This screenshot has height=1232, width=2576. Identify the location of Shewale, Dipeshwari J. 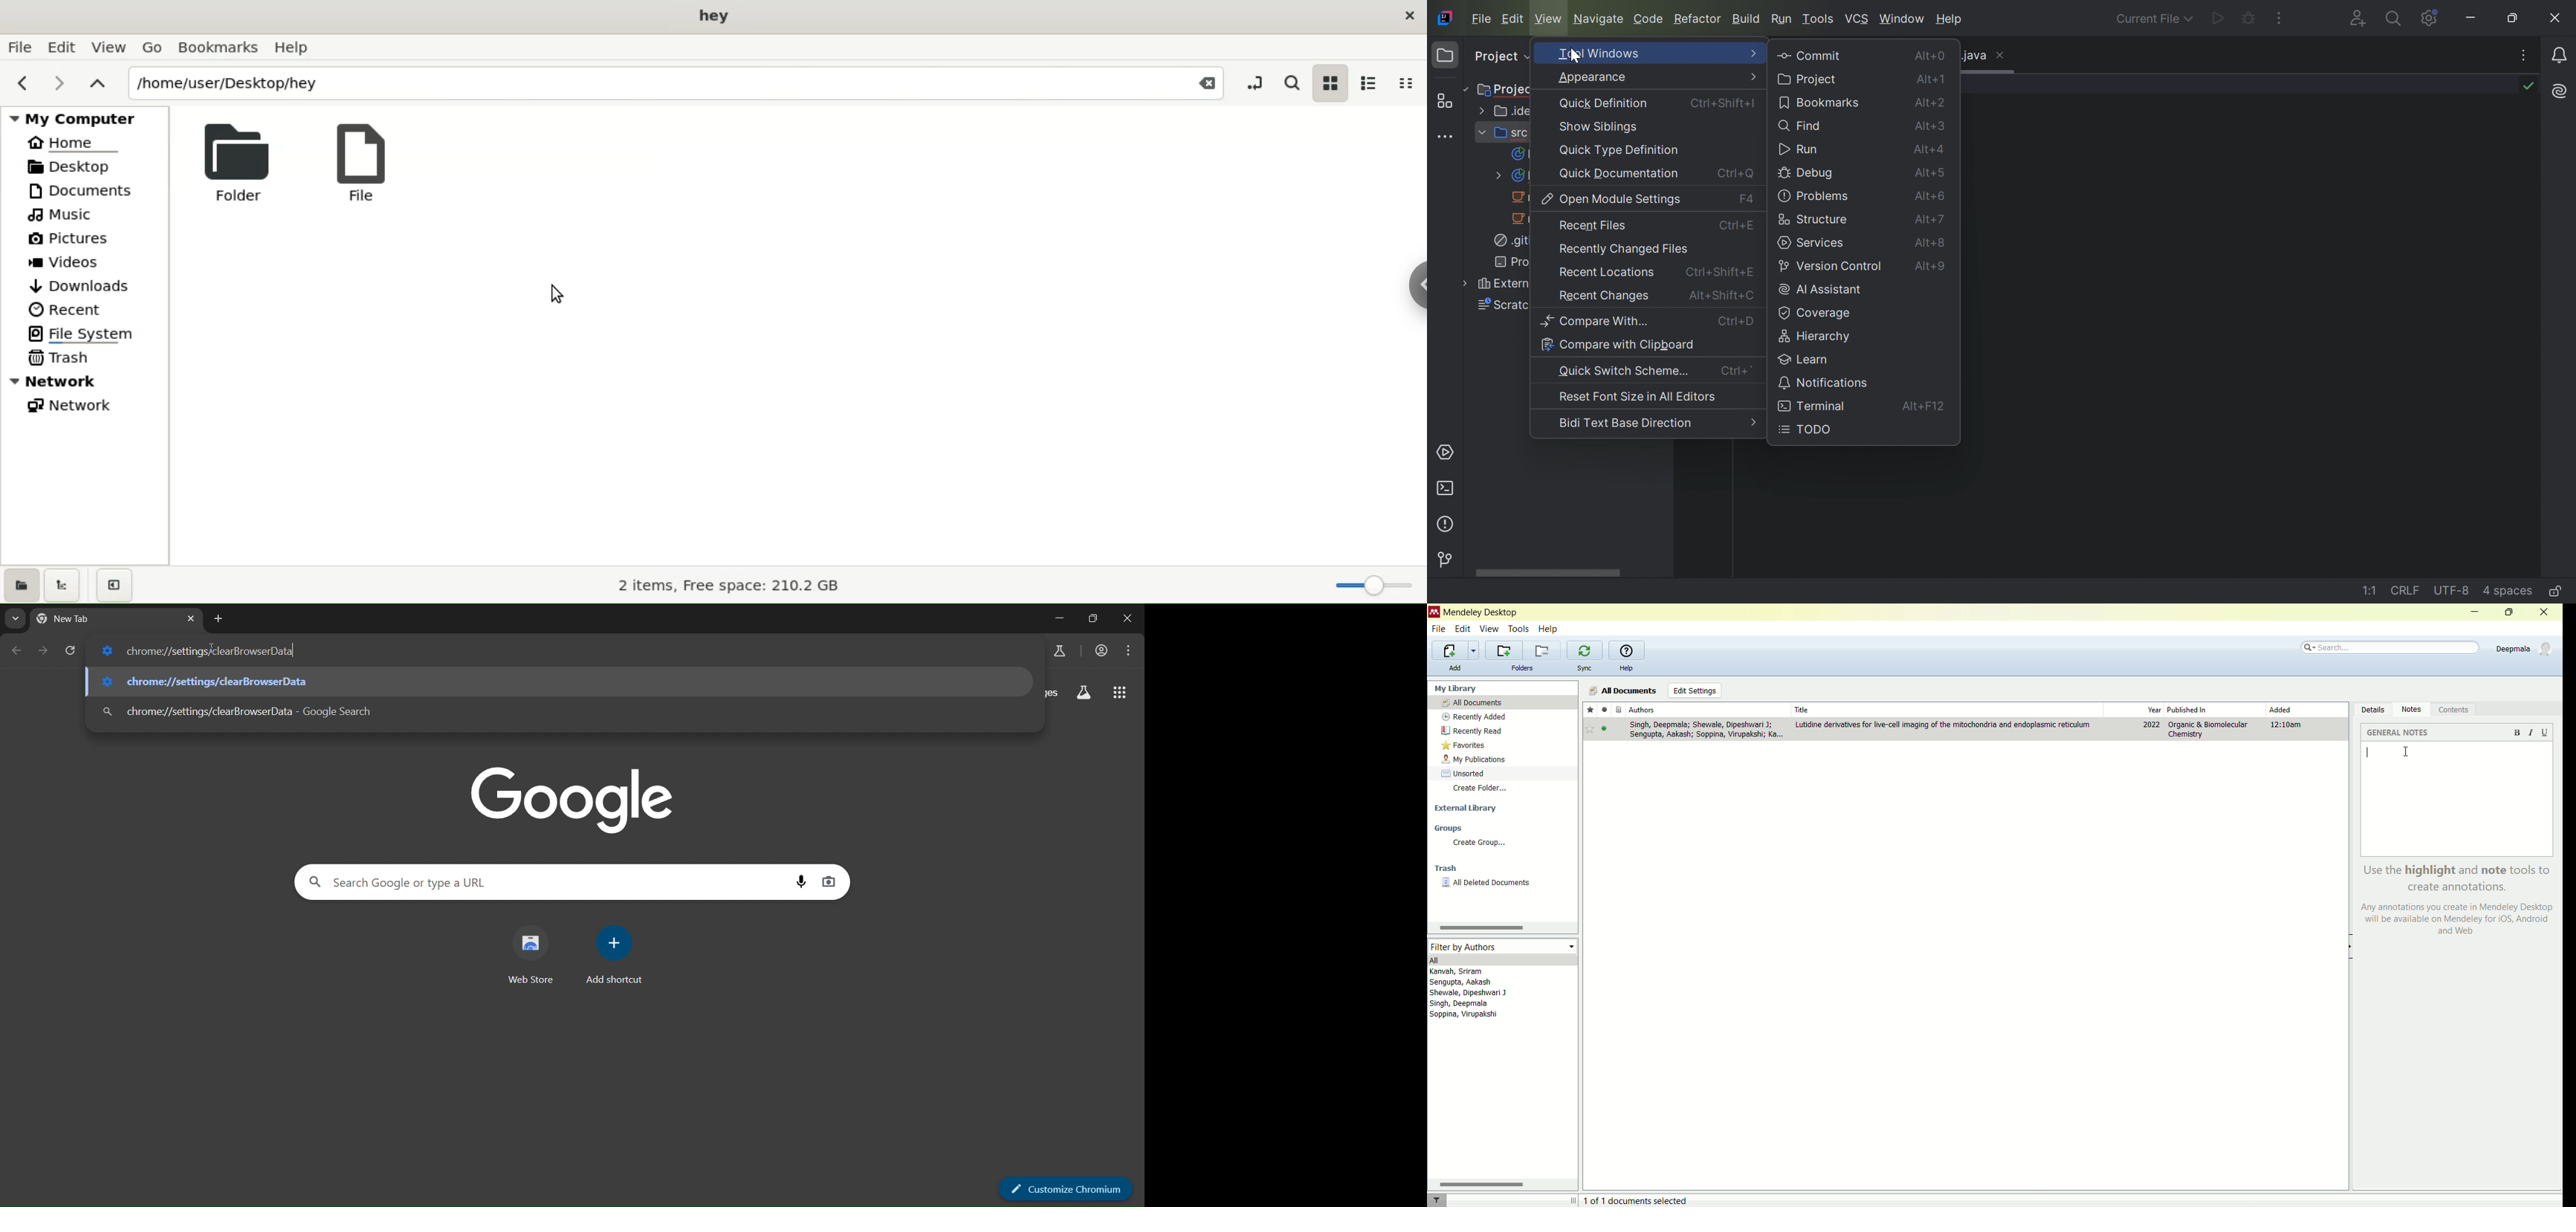
(1478, 993).